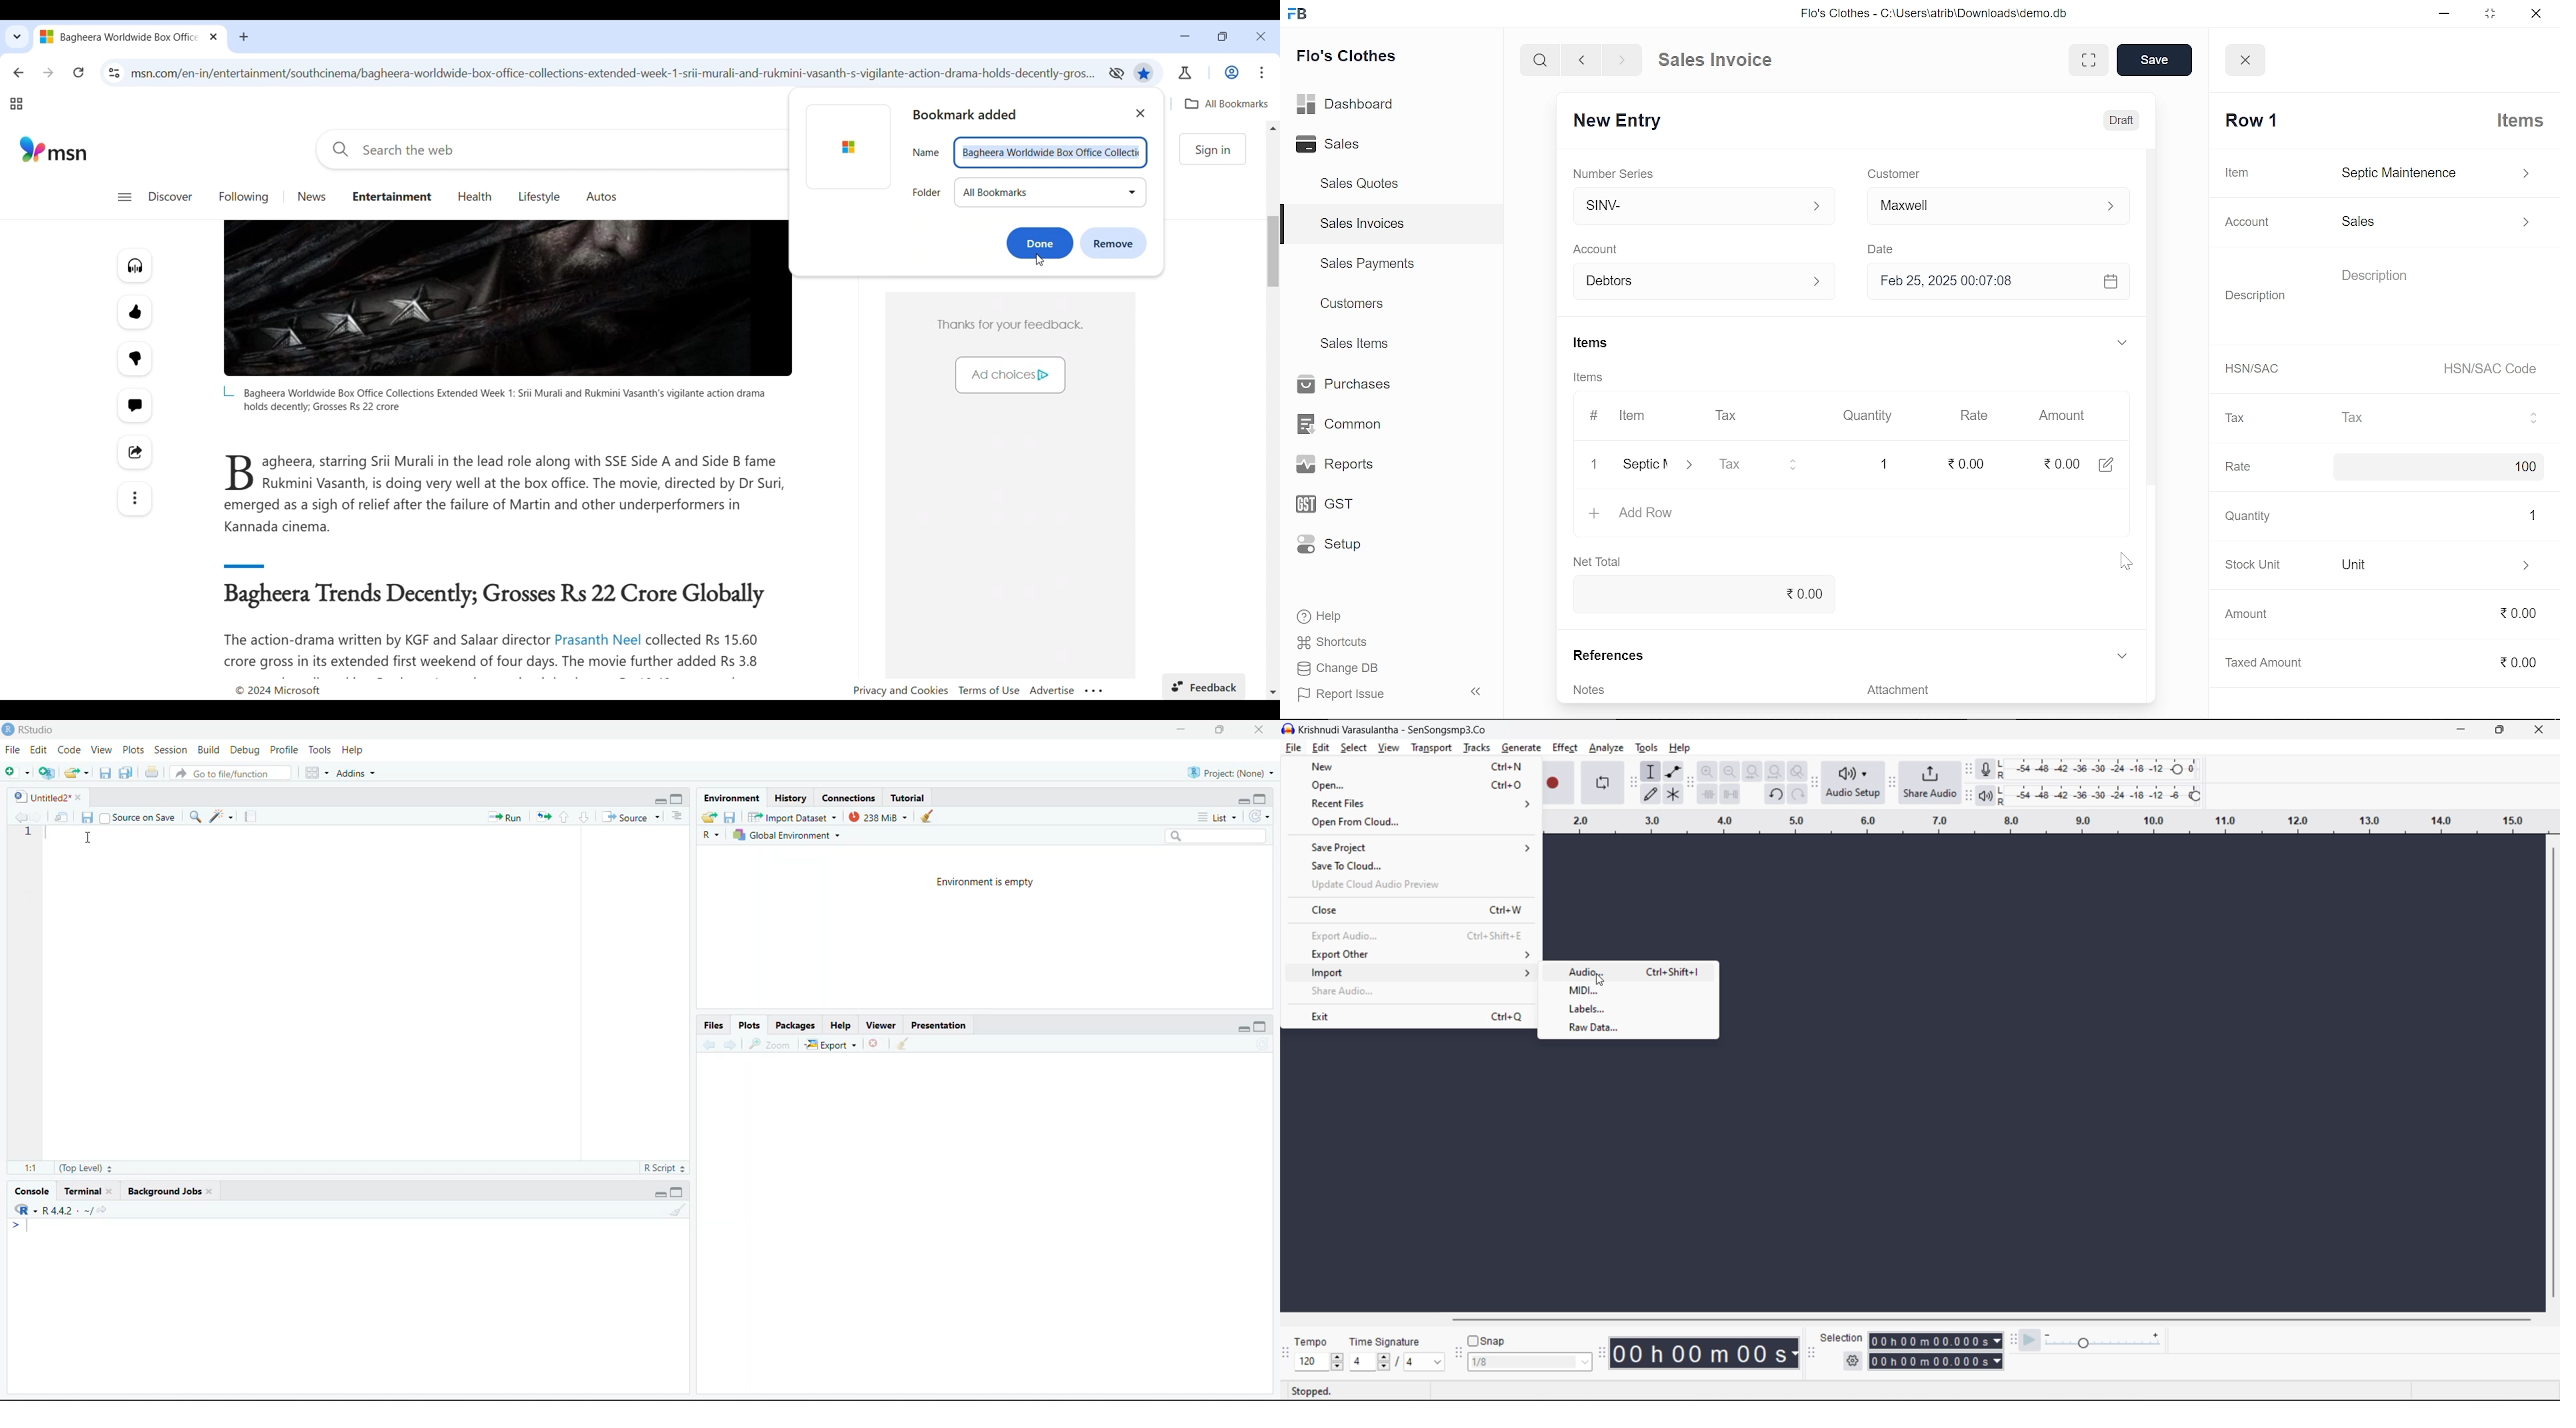 The width and height of the screenshot is (2576, 1428). I want to click on clear, so click(927, 816).